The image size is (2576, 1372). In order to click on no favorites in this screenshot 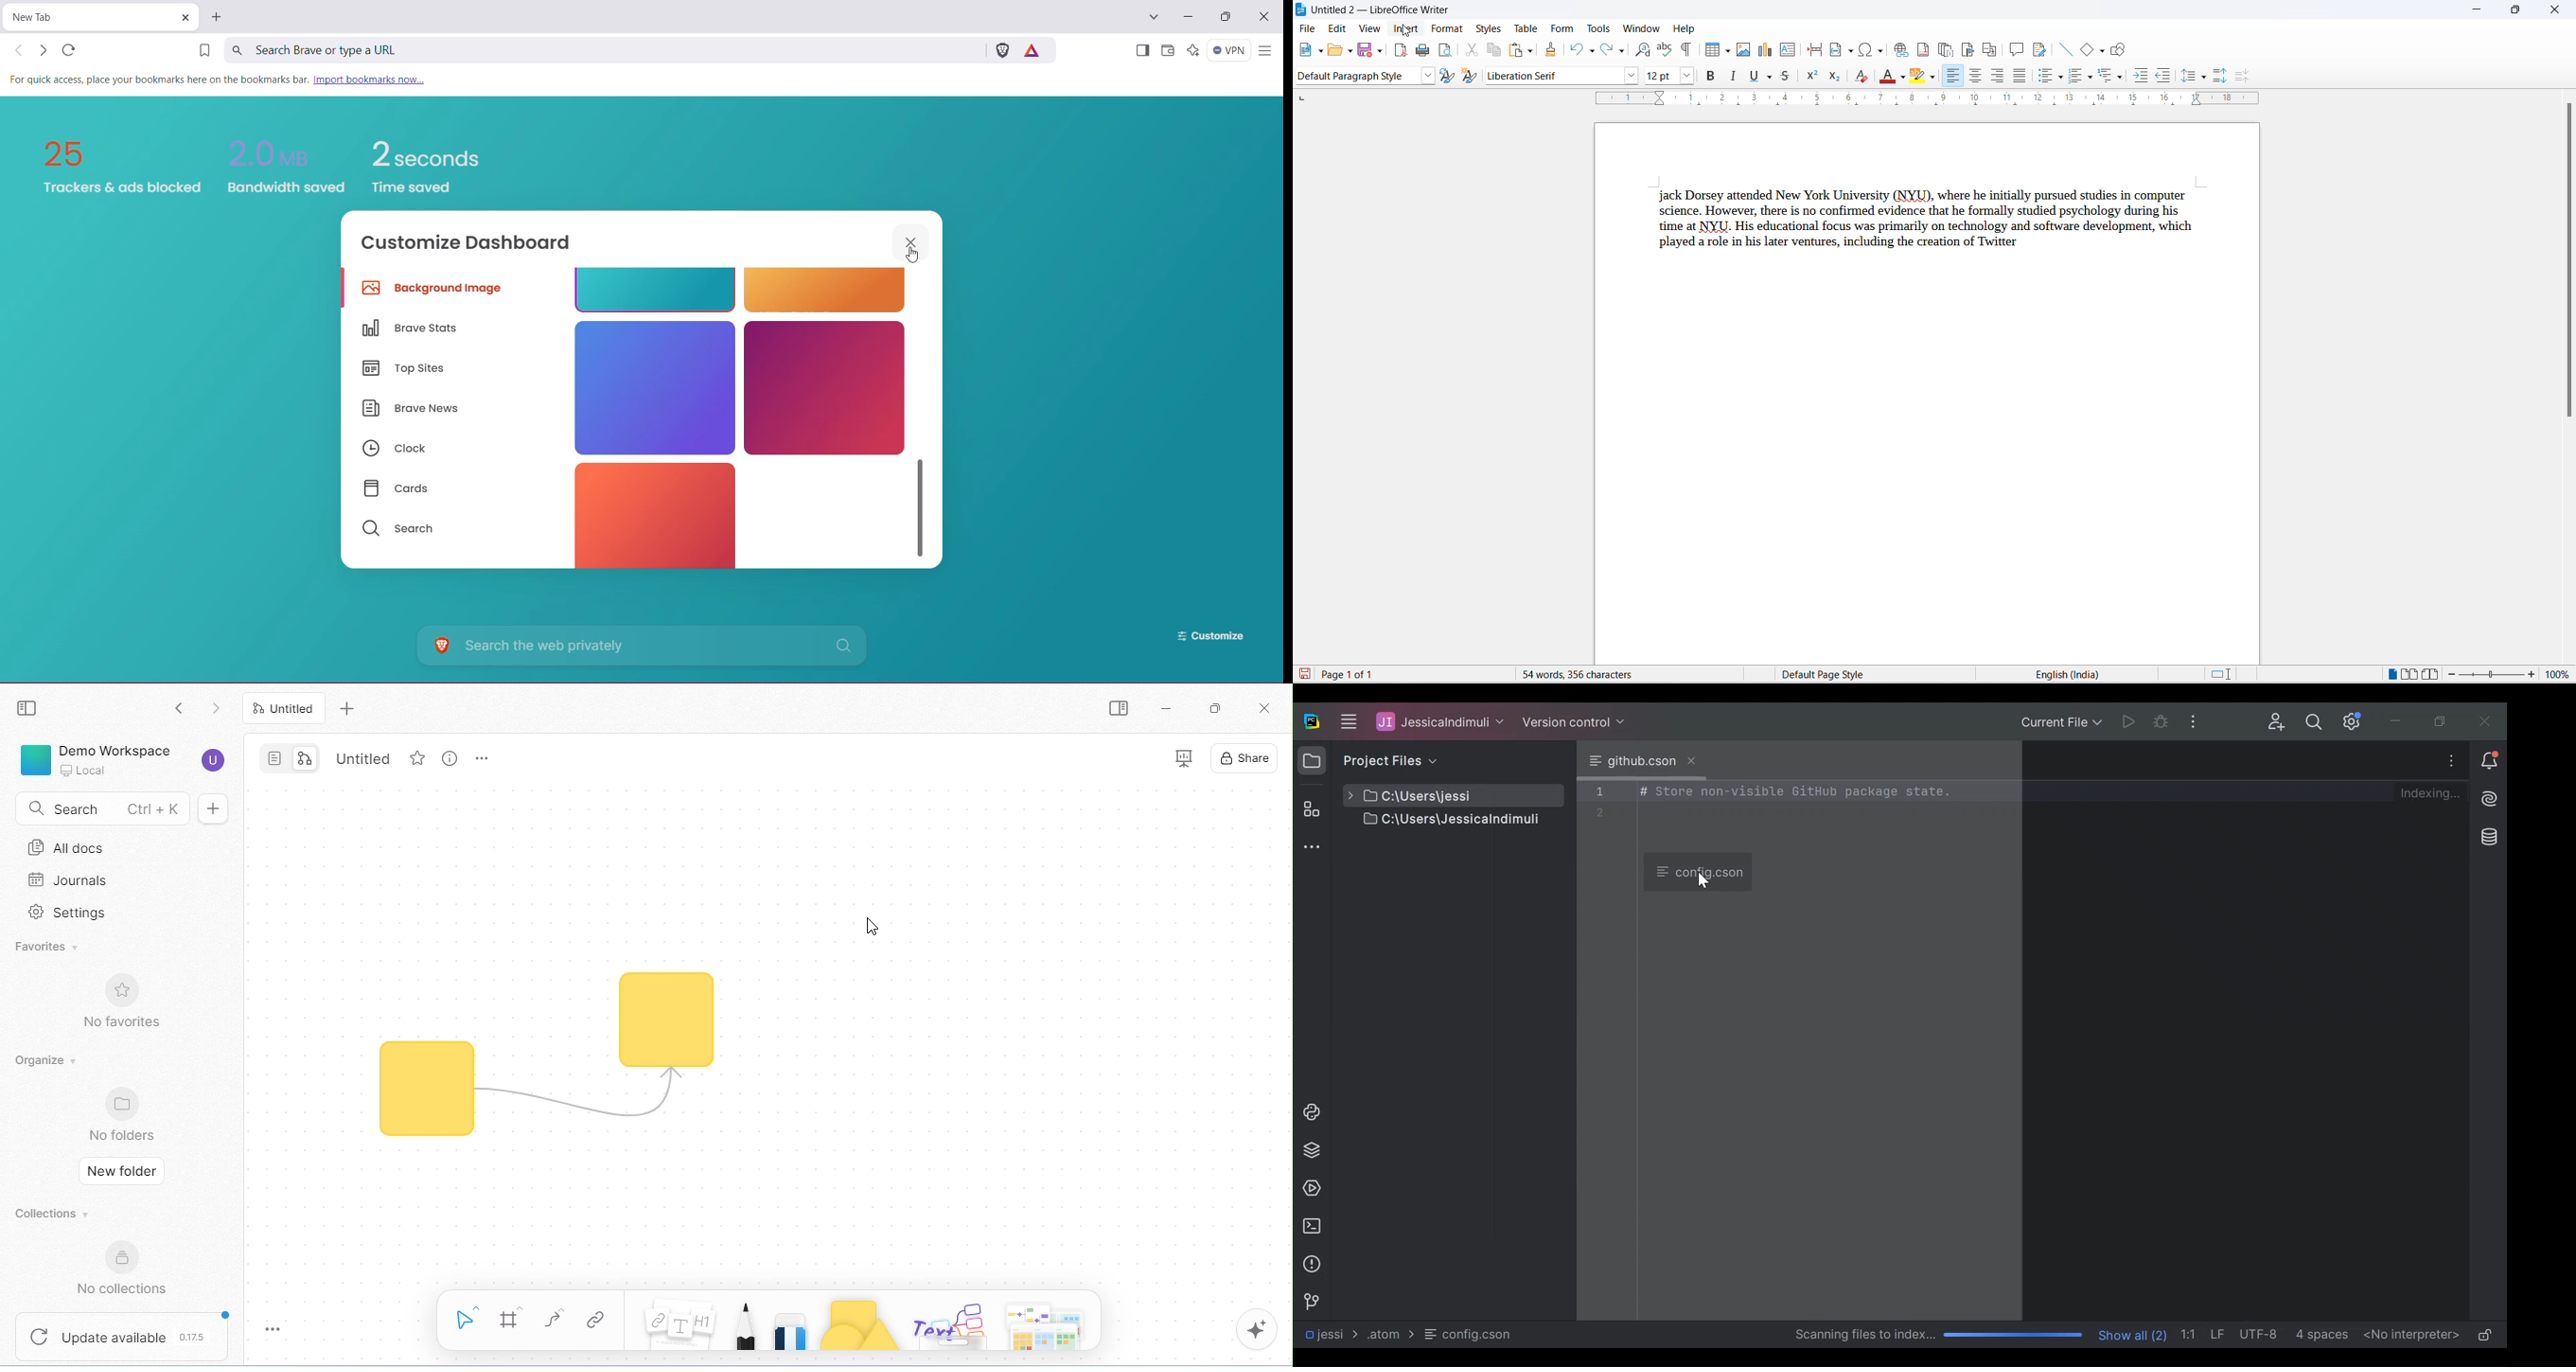, I will do `click(121, 1003)`.